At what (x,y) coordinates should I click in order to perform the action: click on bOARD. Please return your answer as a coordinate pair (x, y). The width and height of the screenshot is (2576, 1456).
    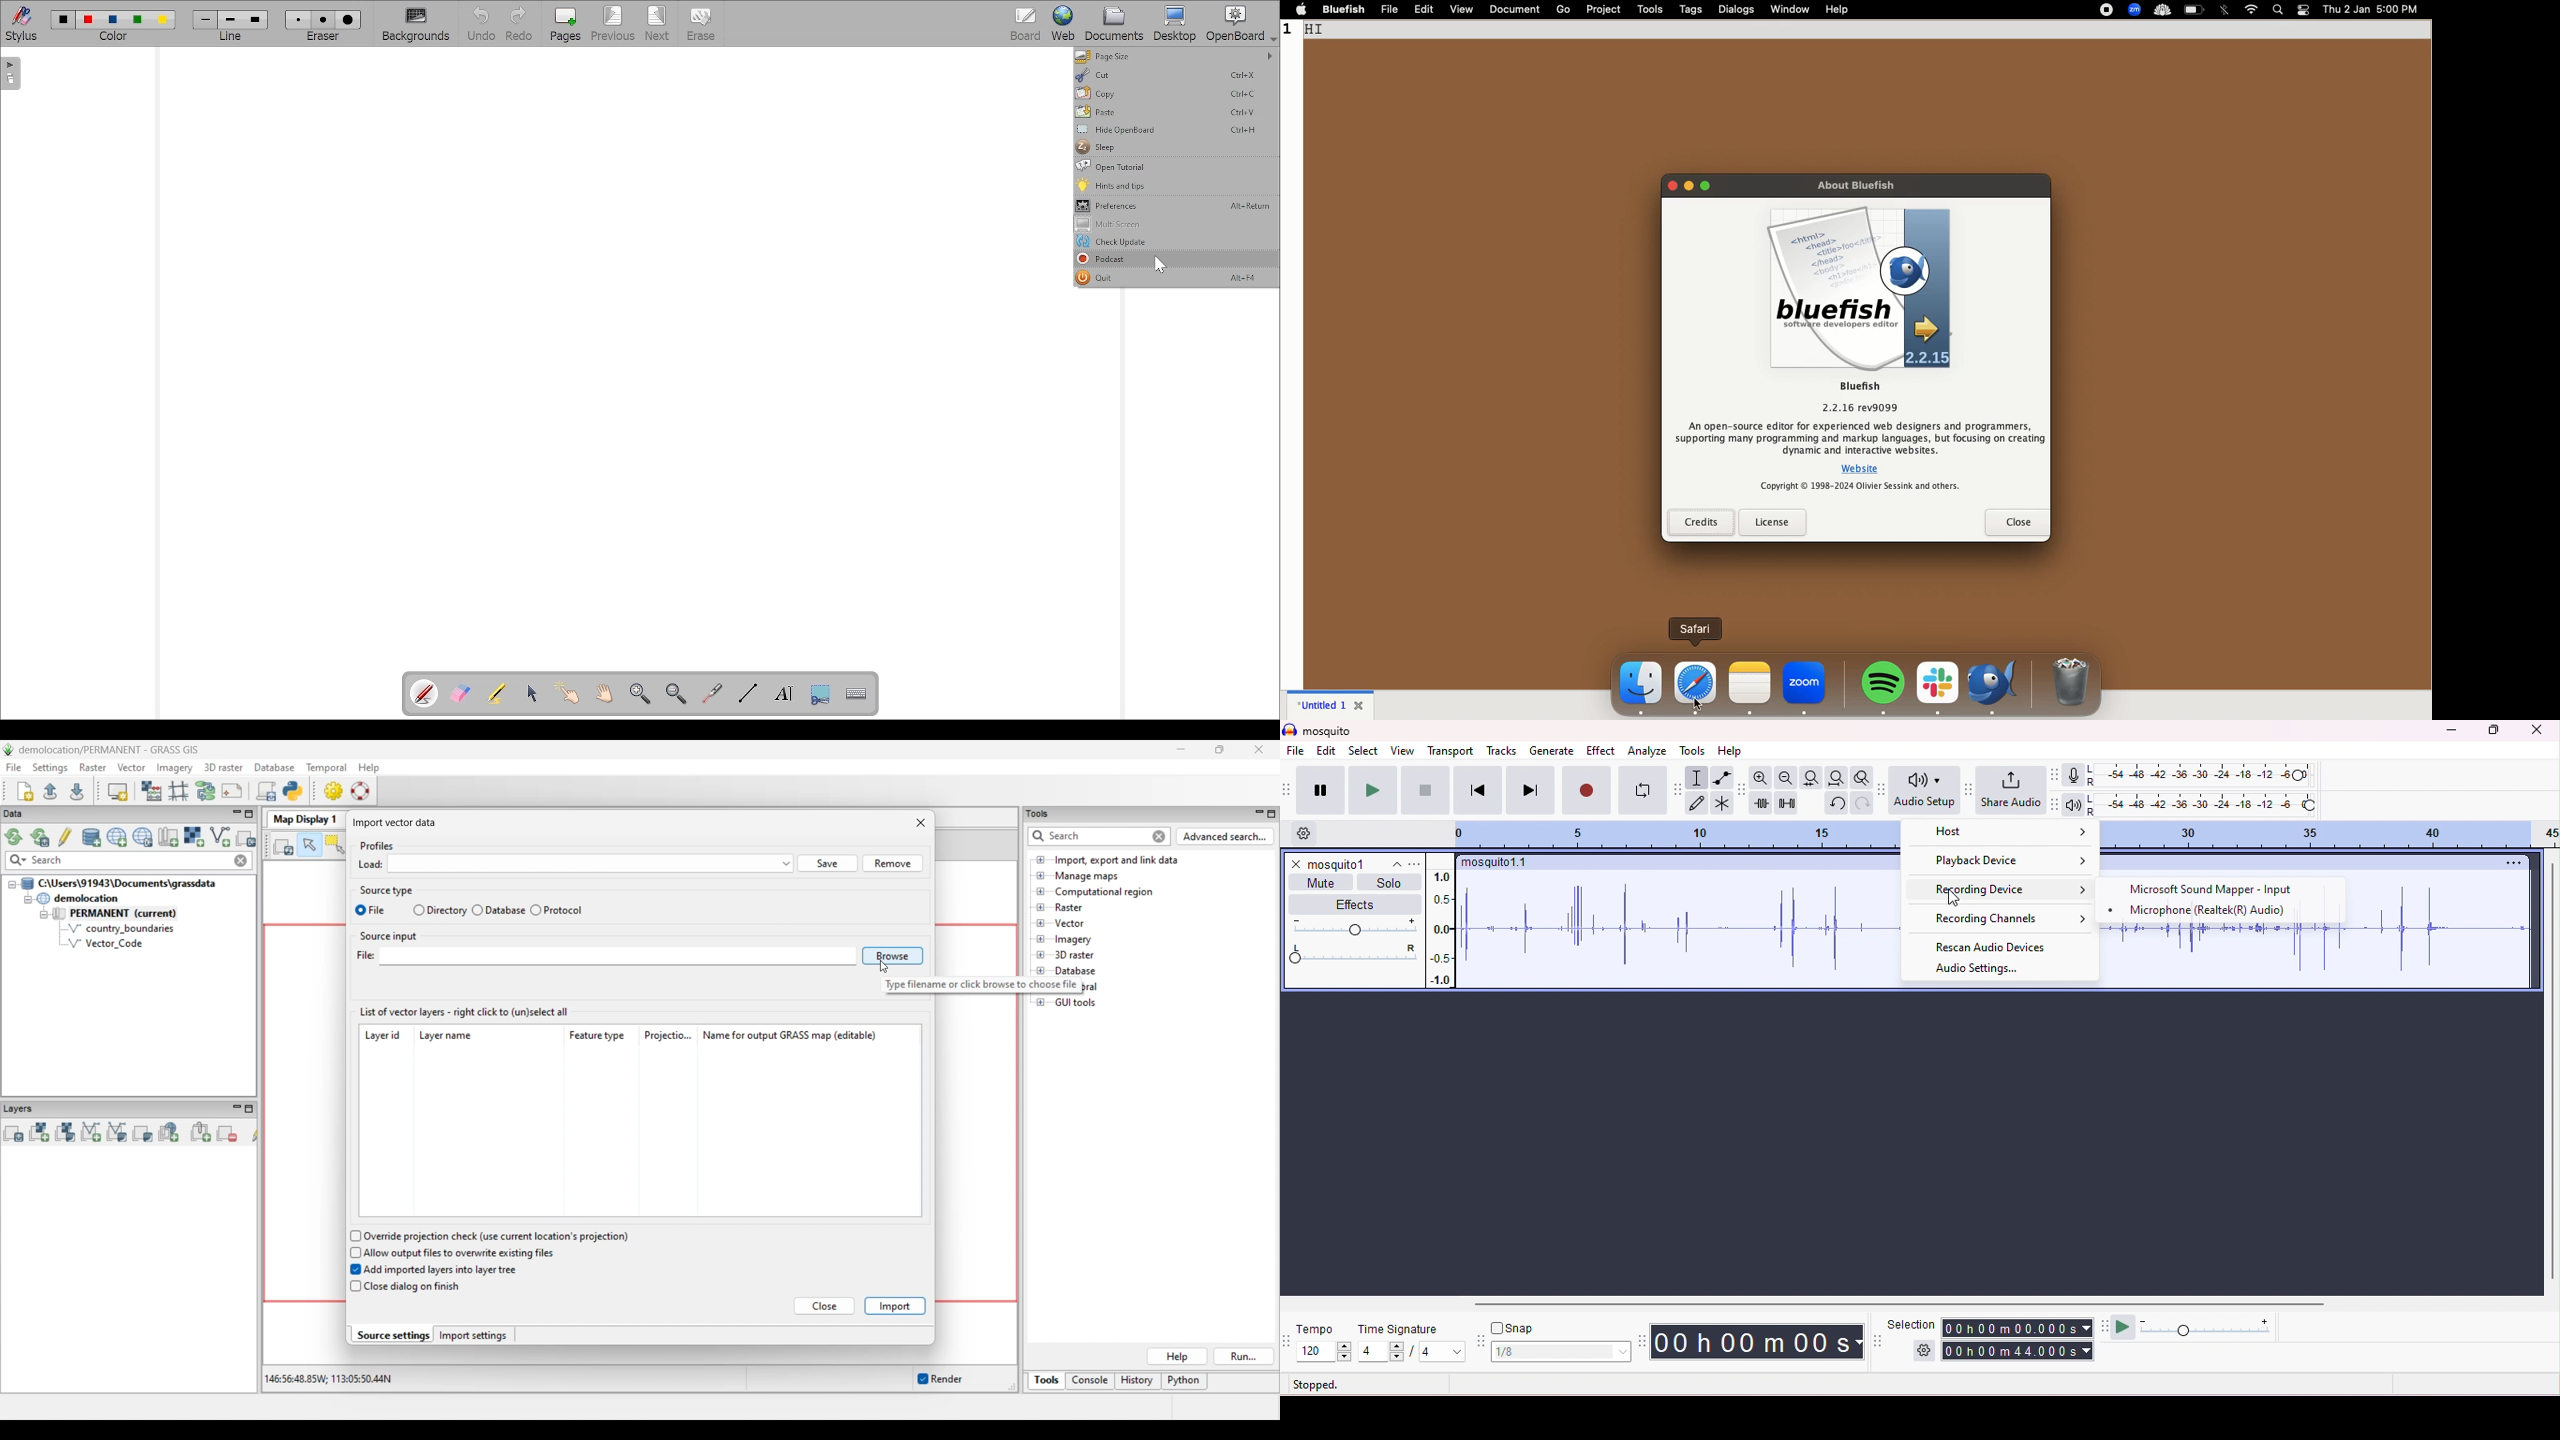
    Looking at the image, I should click on (1025, 24).